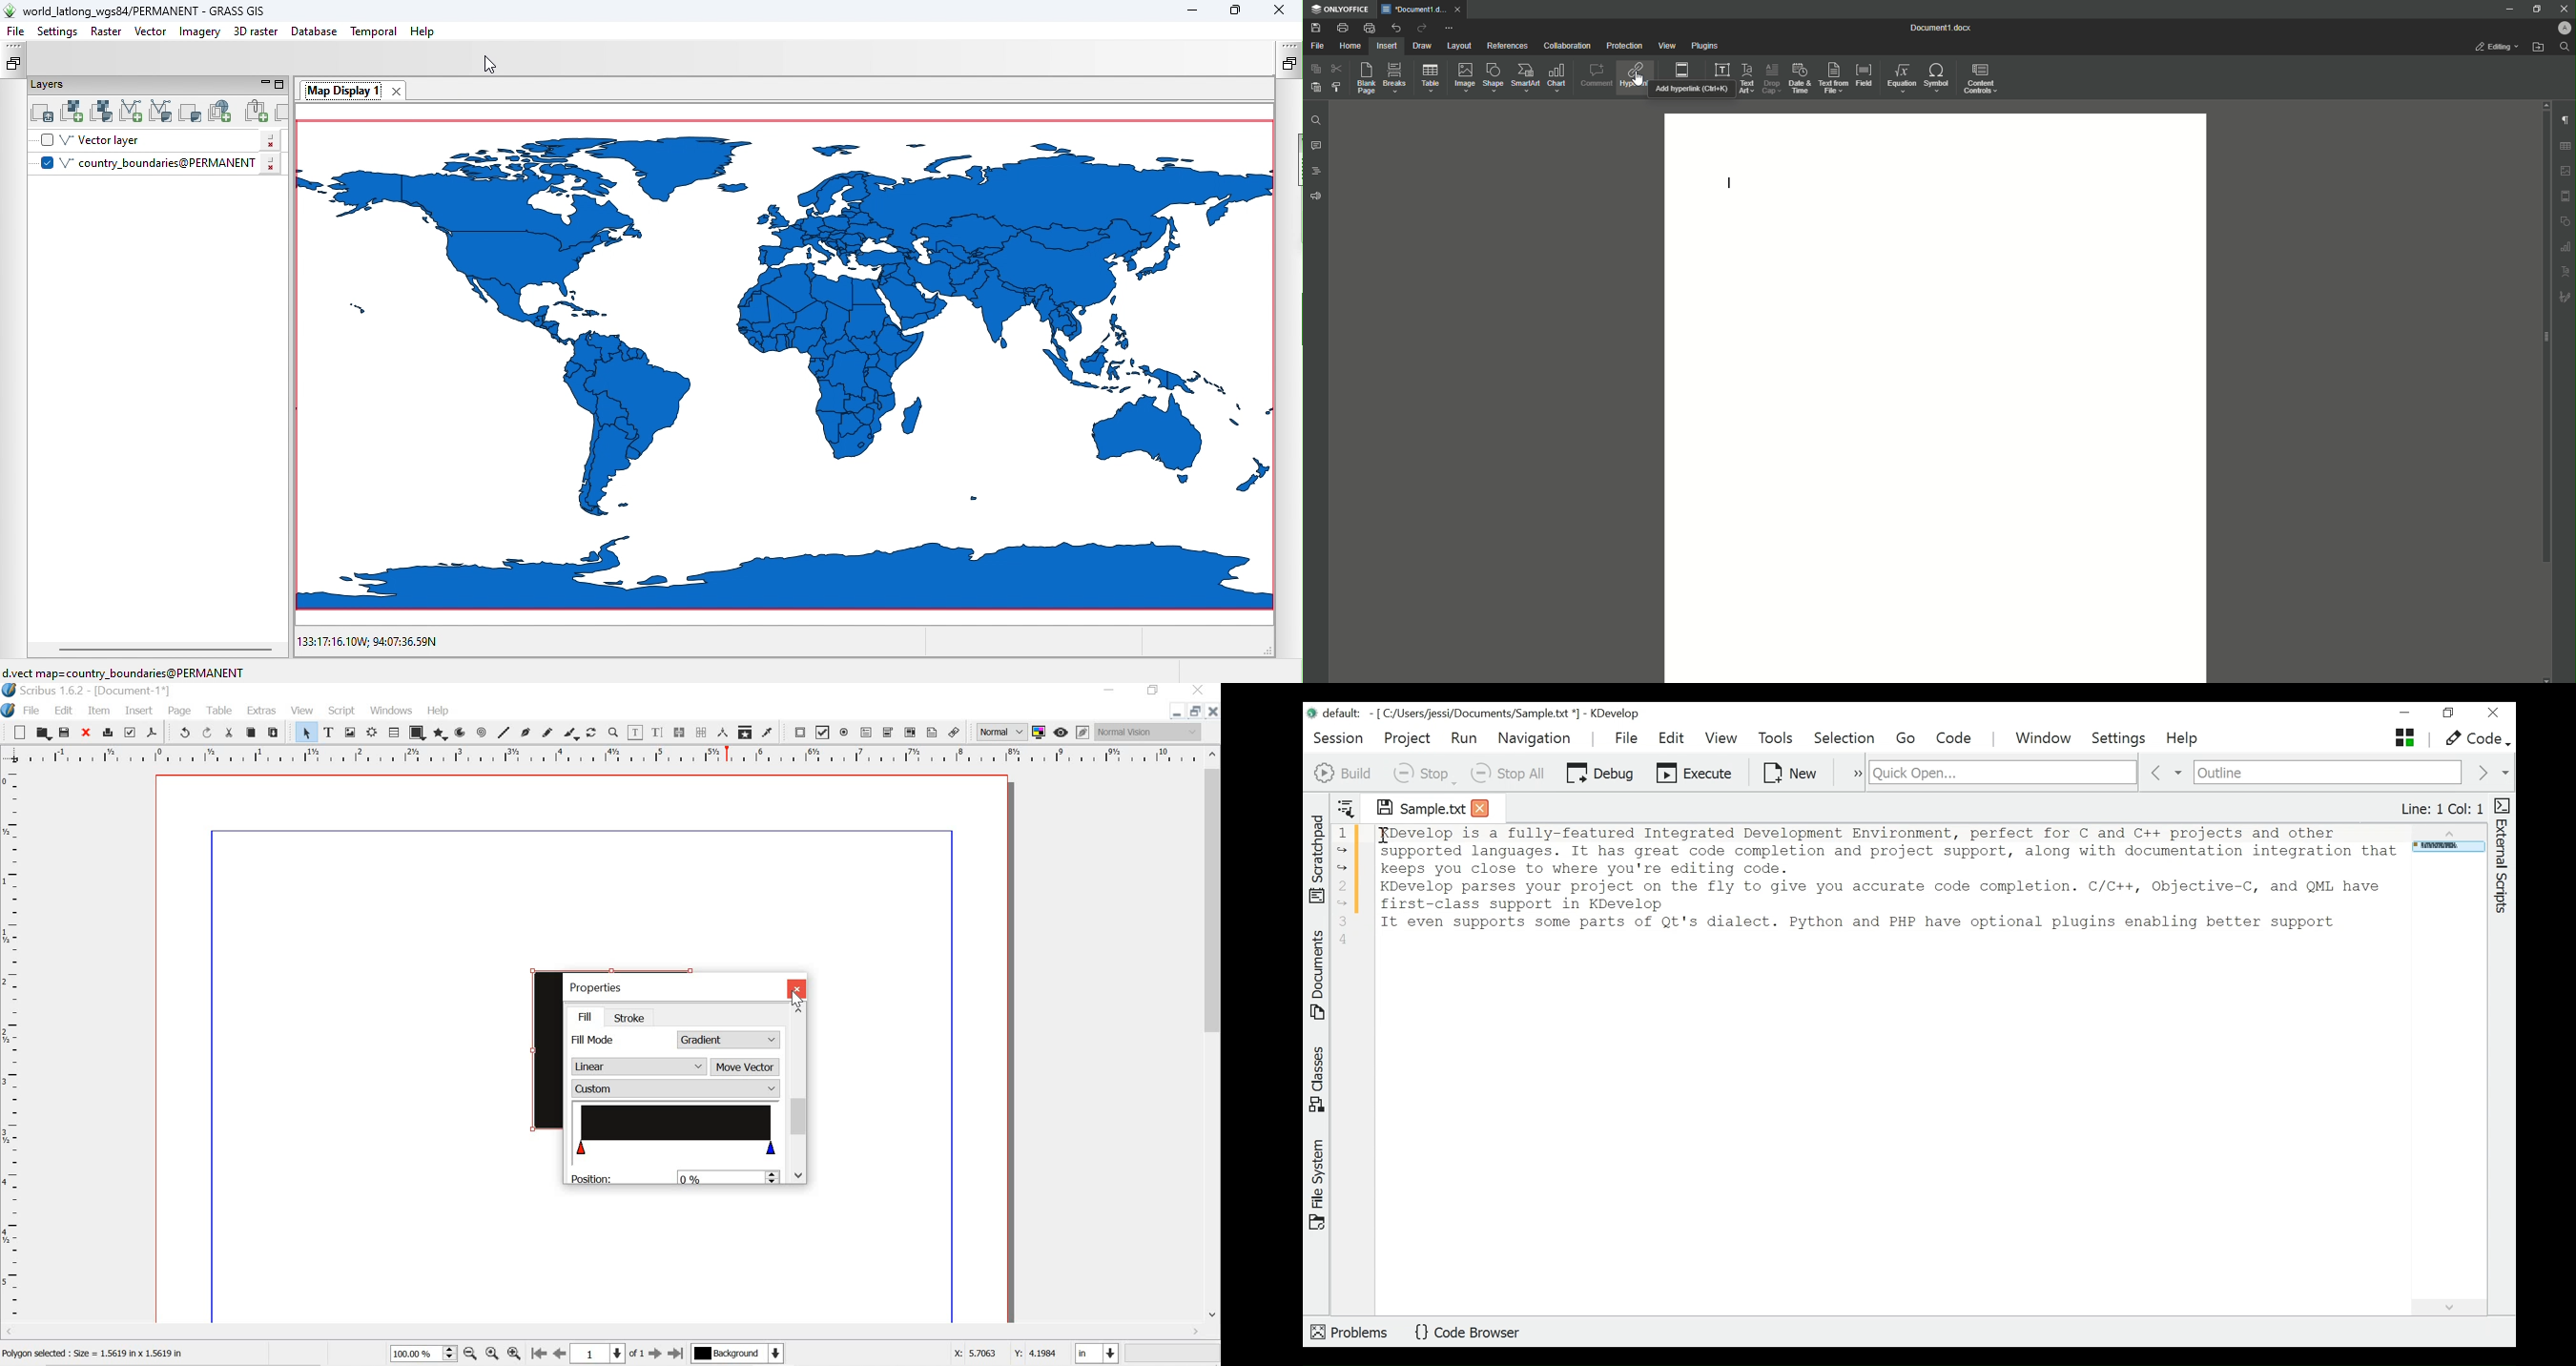  I want to click on cursor, so click(797, 1002).